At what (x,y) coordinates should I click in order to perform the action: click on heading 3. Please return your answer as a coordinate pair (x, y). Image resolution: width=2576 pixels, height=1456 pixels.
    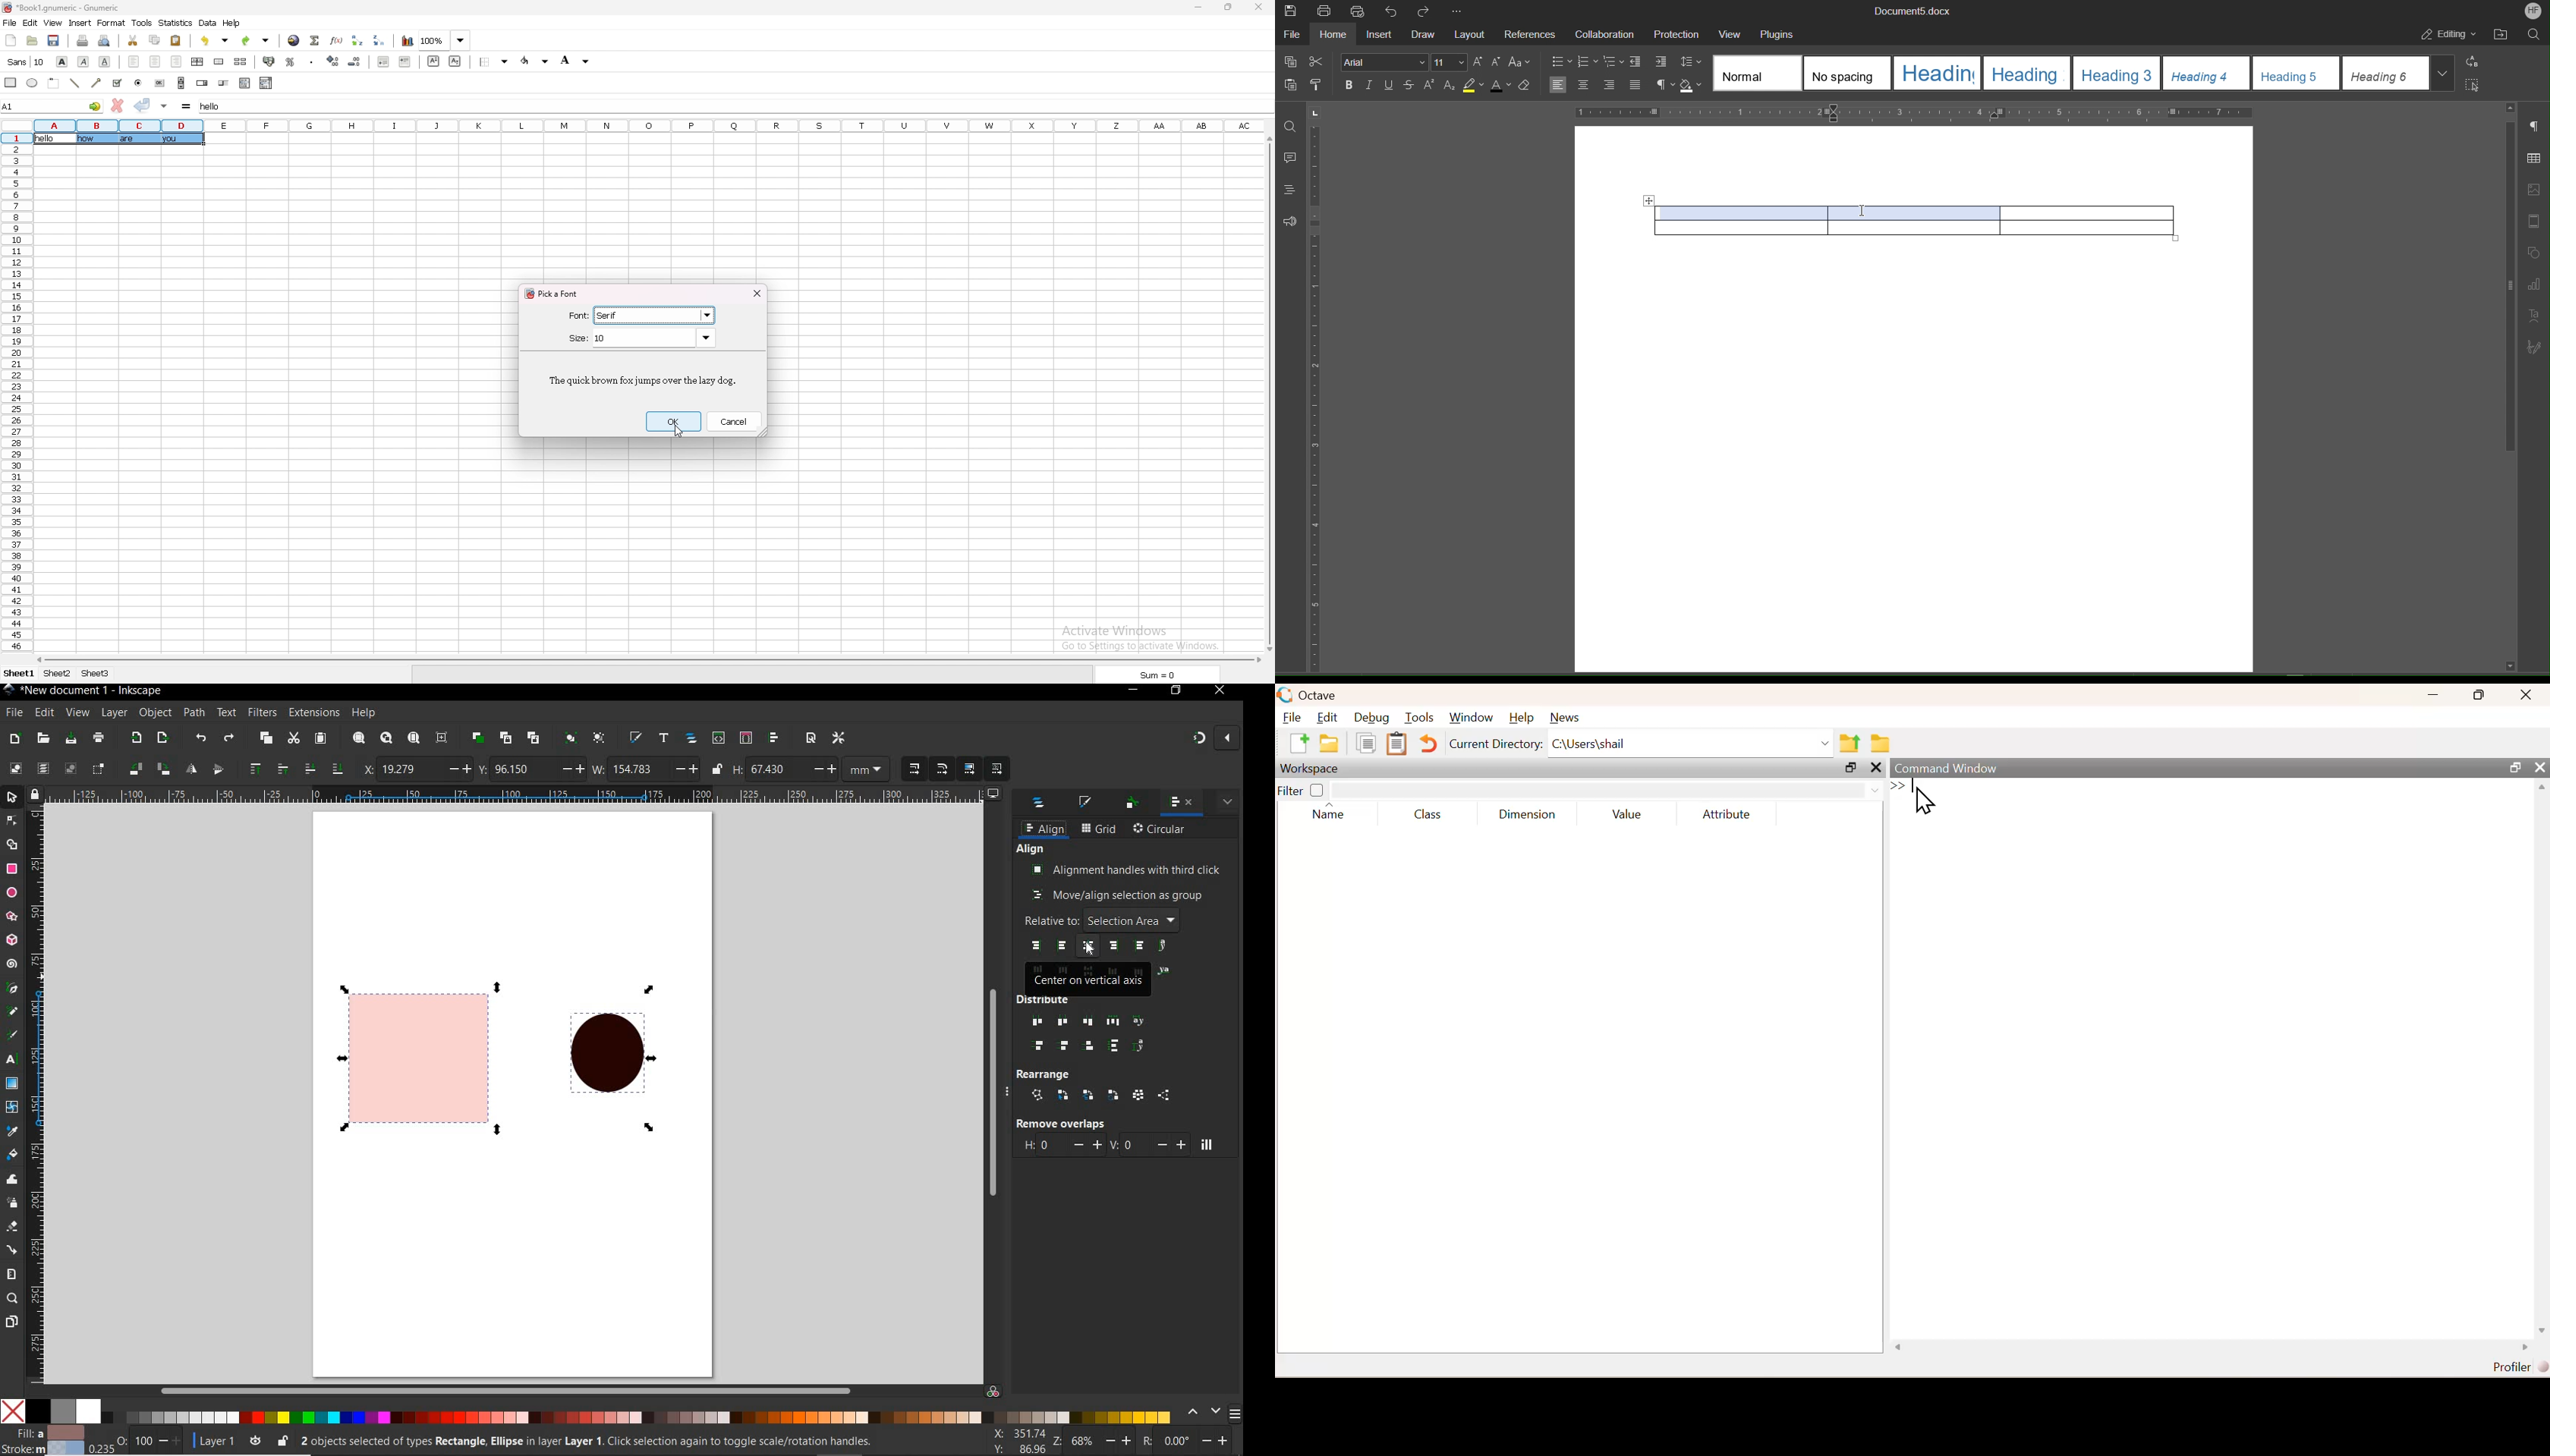
    Looking at the image, I should click on (2117, 73).